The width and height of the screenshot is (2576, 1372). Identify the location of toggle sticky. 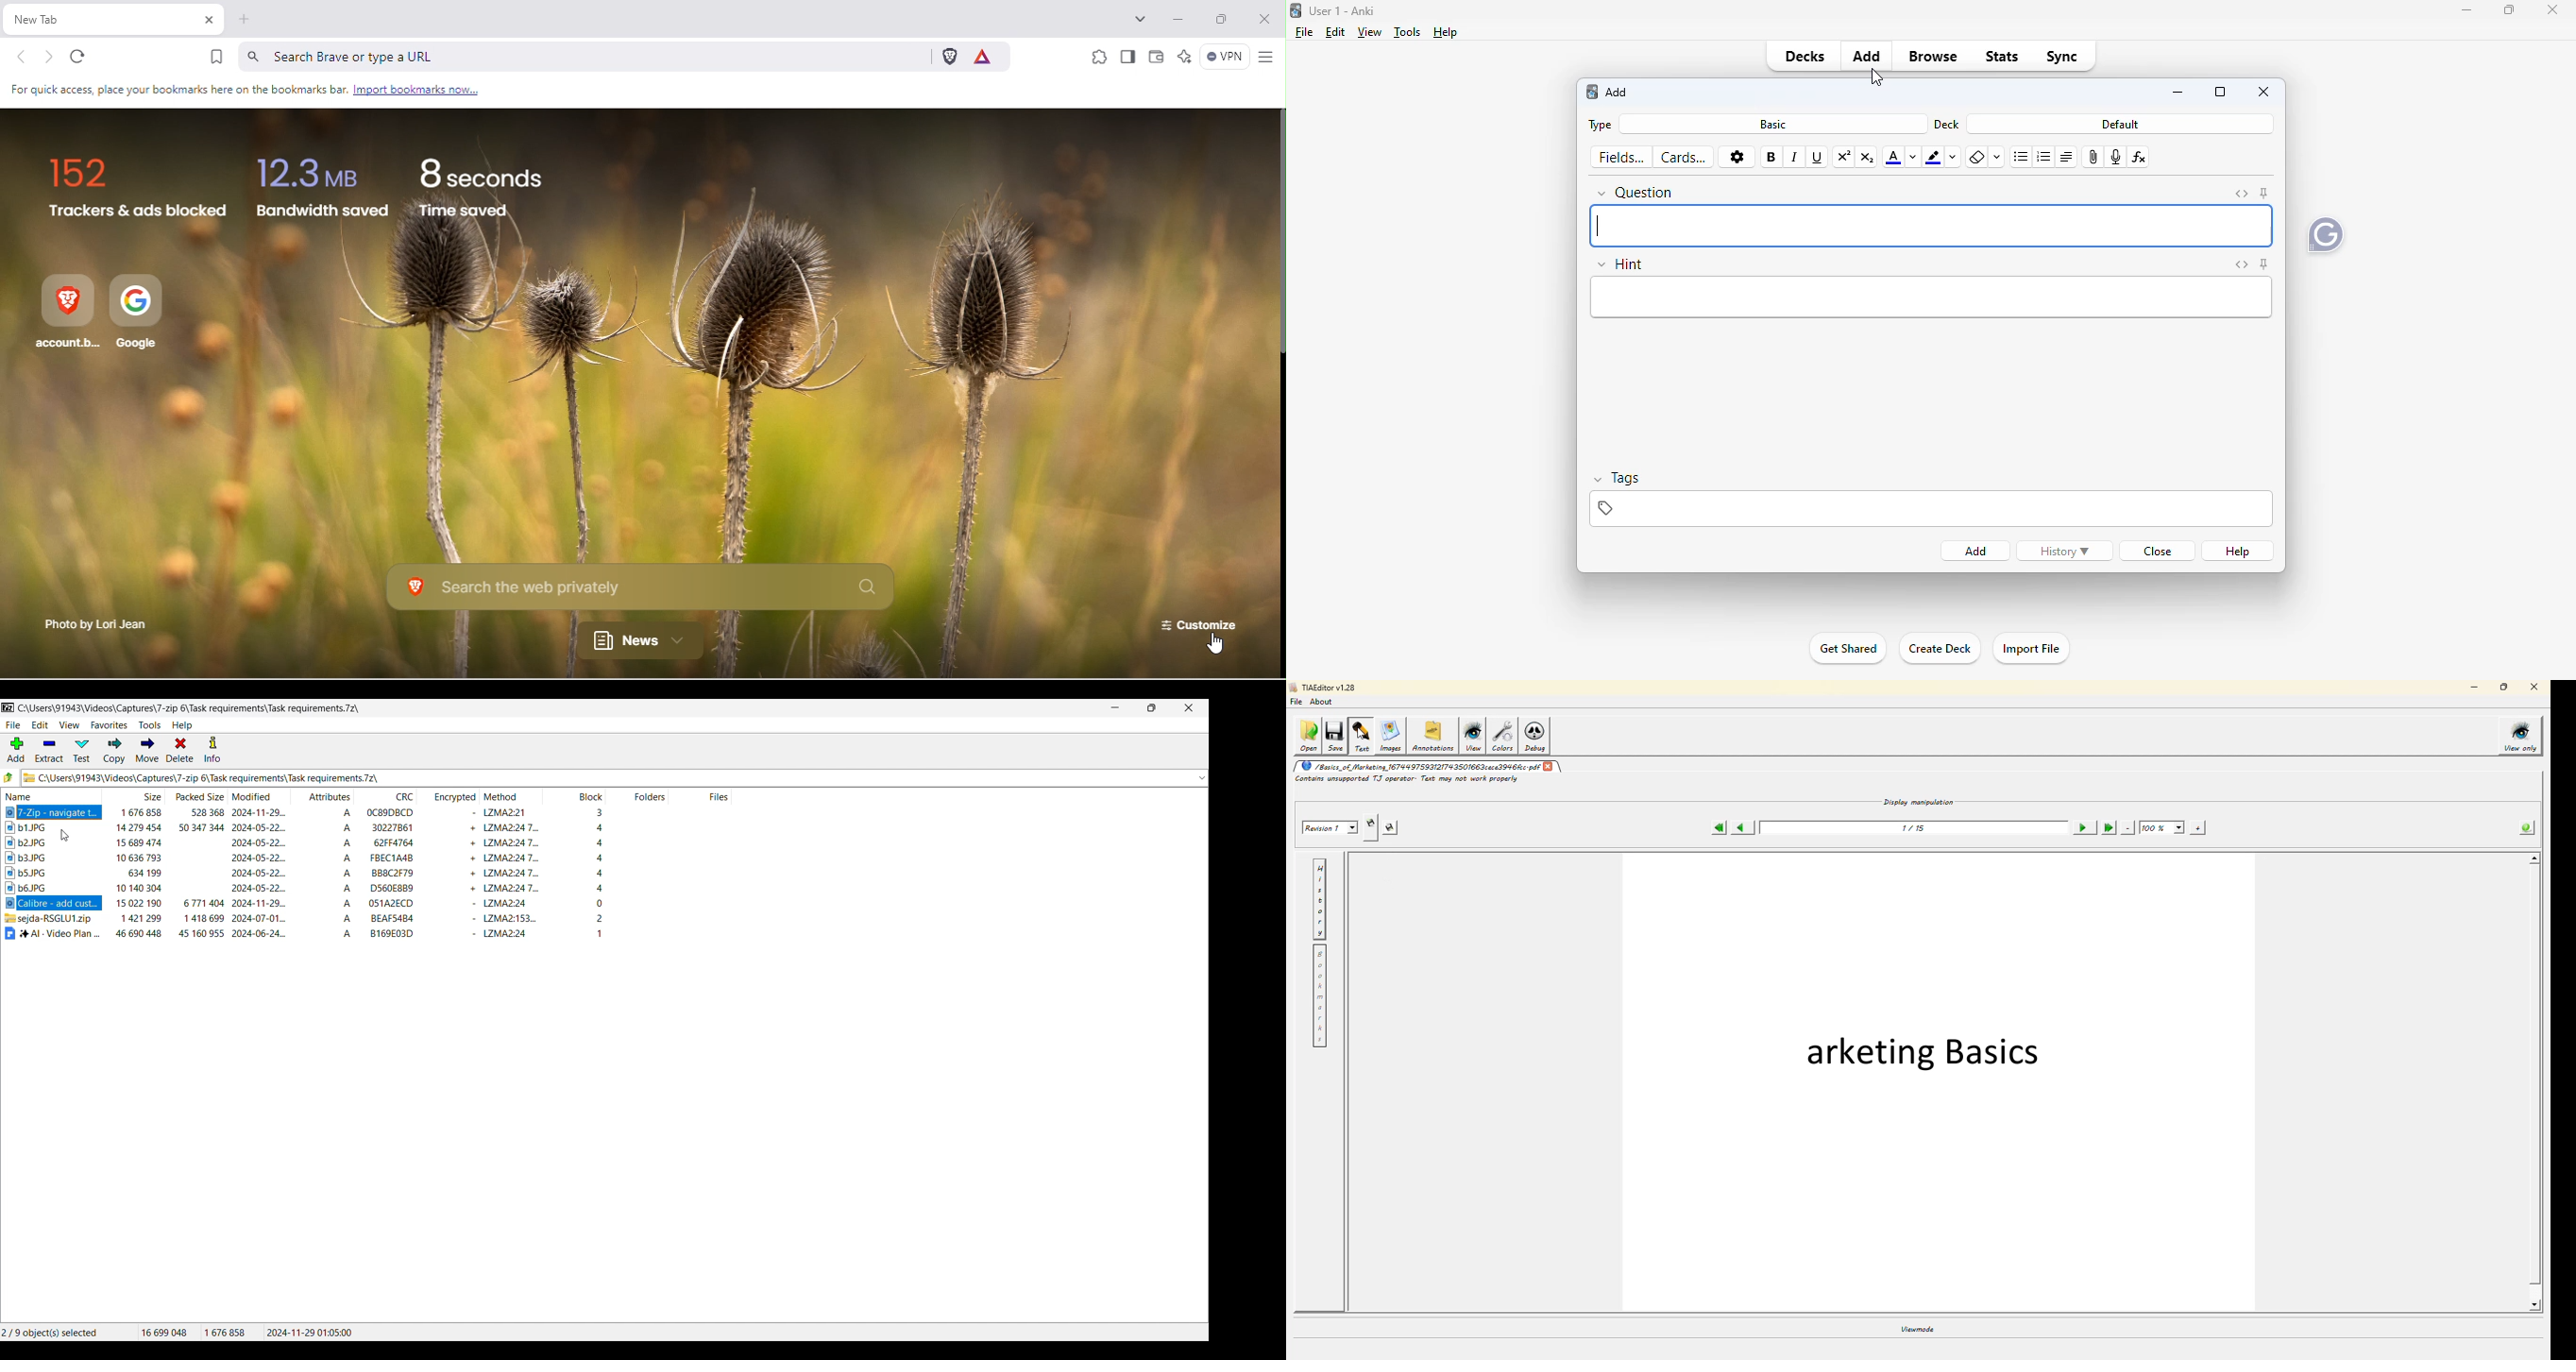
(2264, 193).